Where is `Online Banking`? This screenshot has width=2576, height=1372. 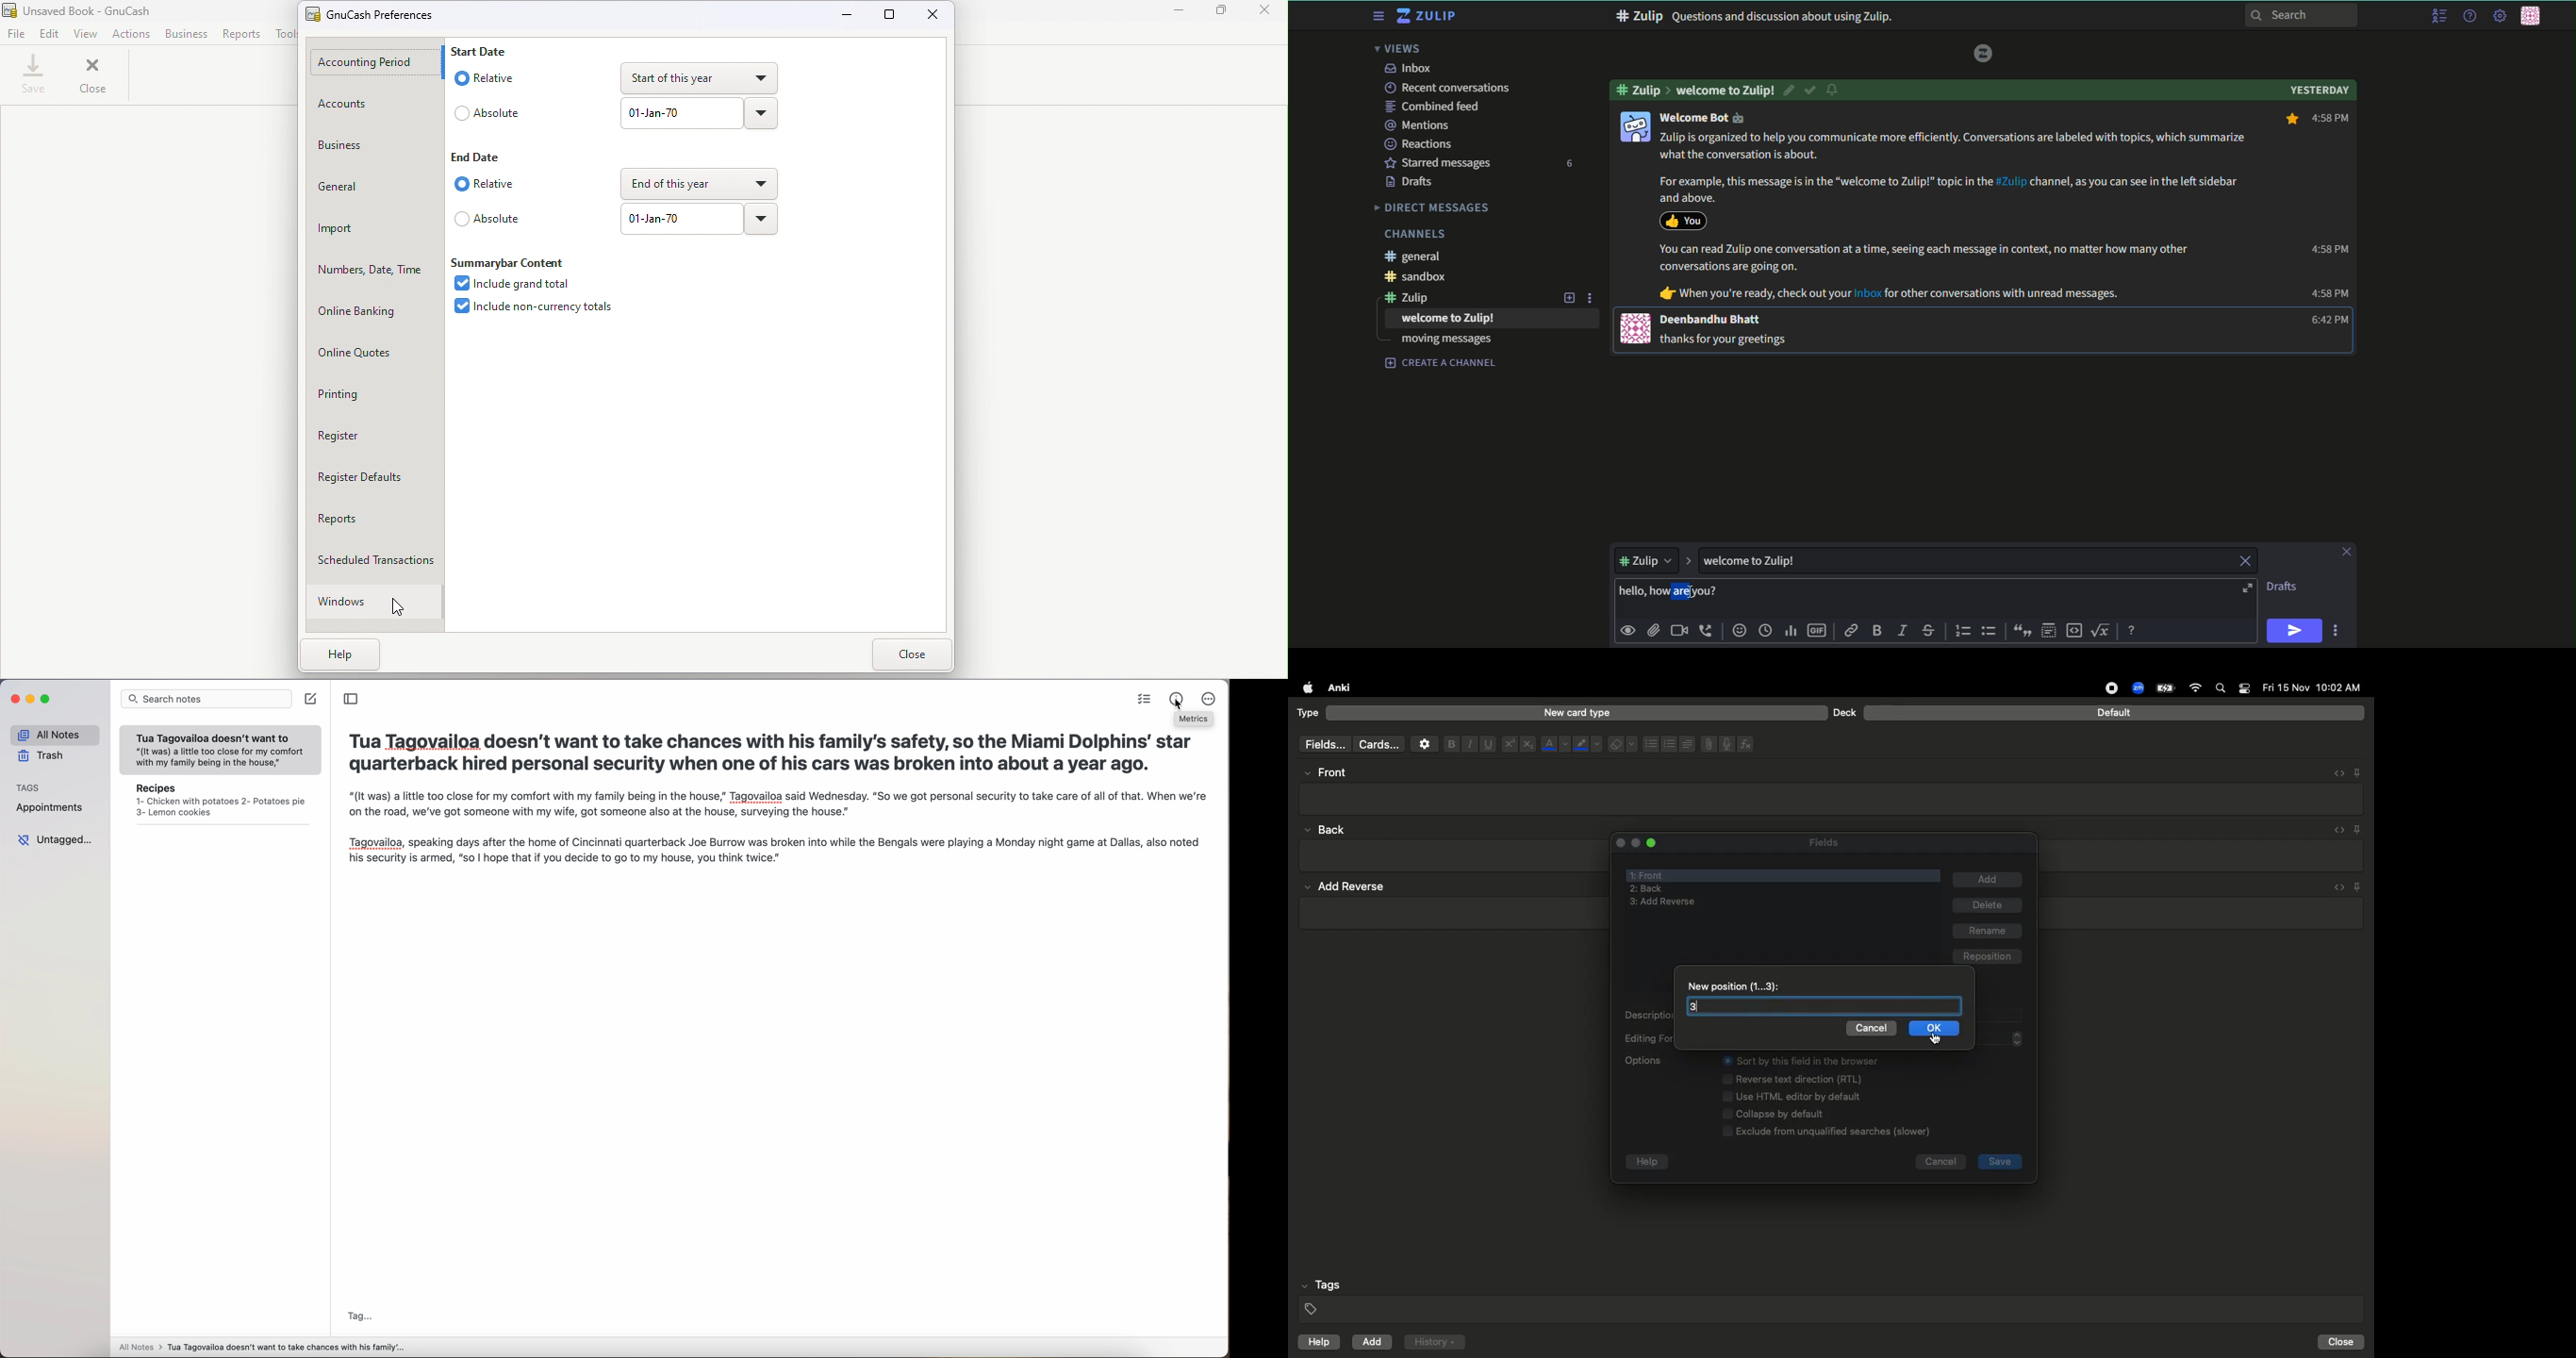
Online Banking is located at coordinates (376, 311).